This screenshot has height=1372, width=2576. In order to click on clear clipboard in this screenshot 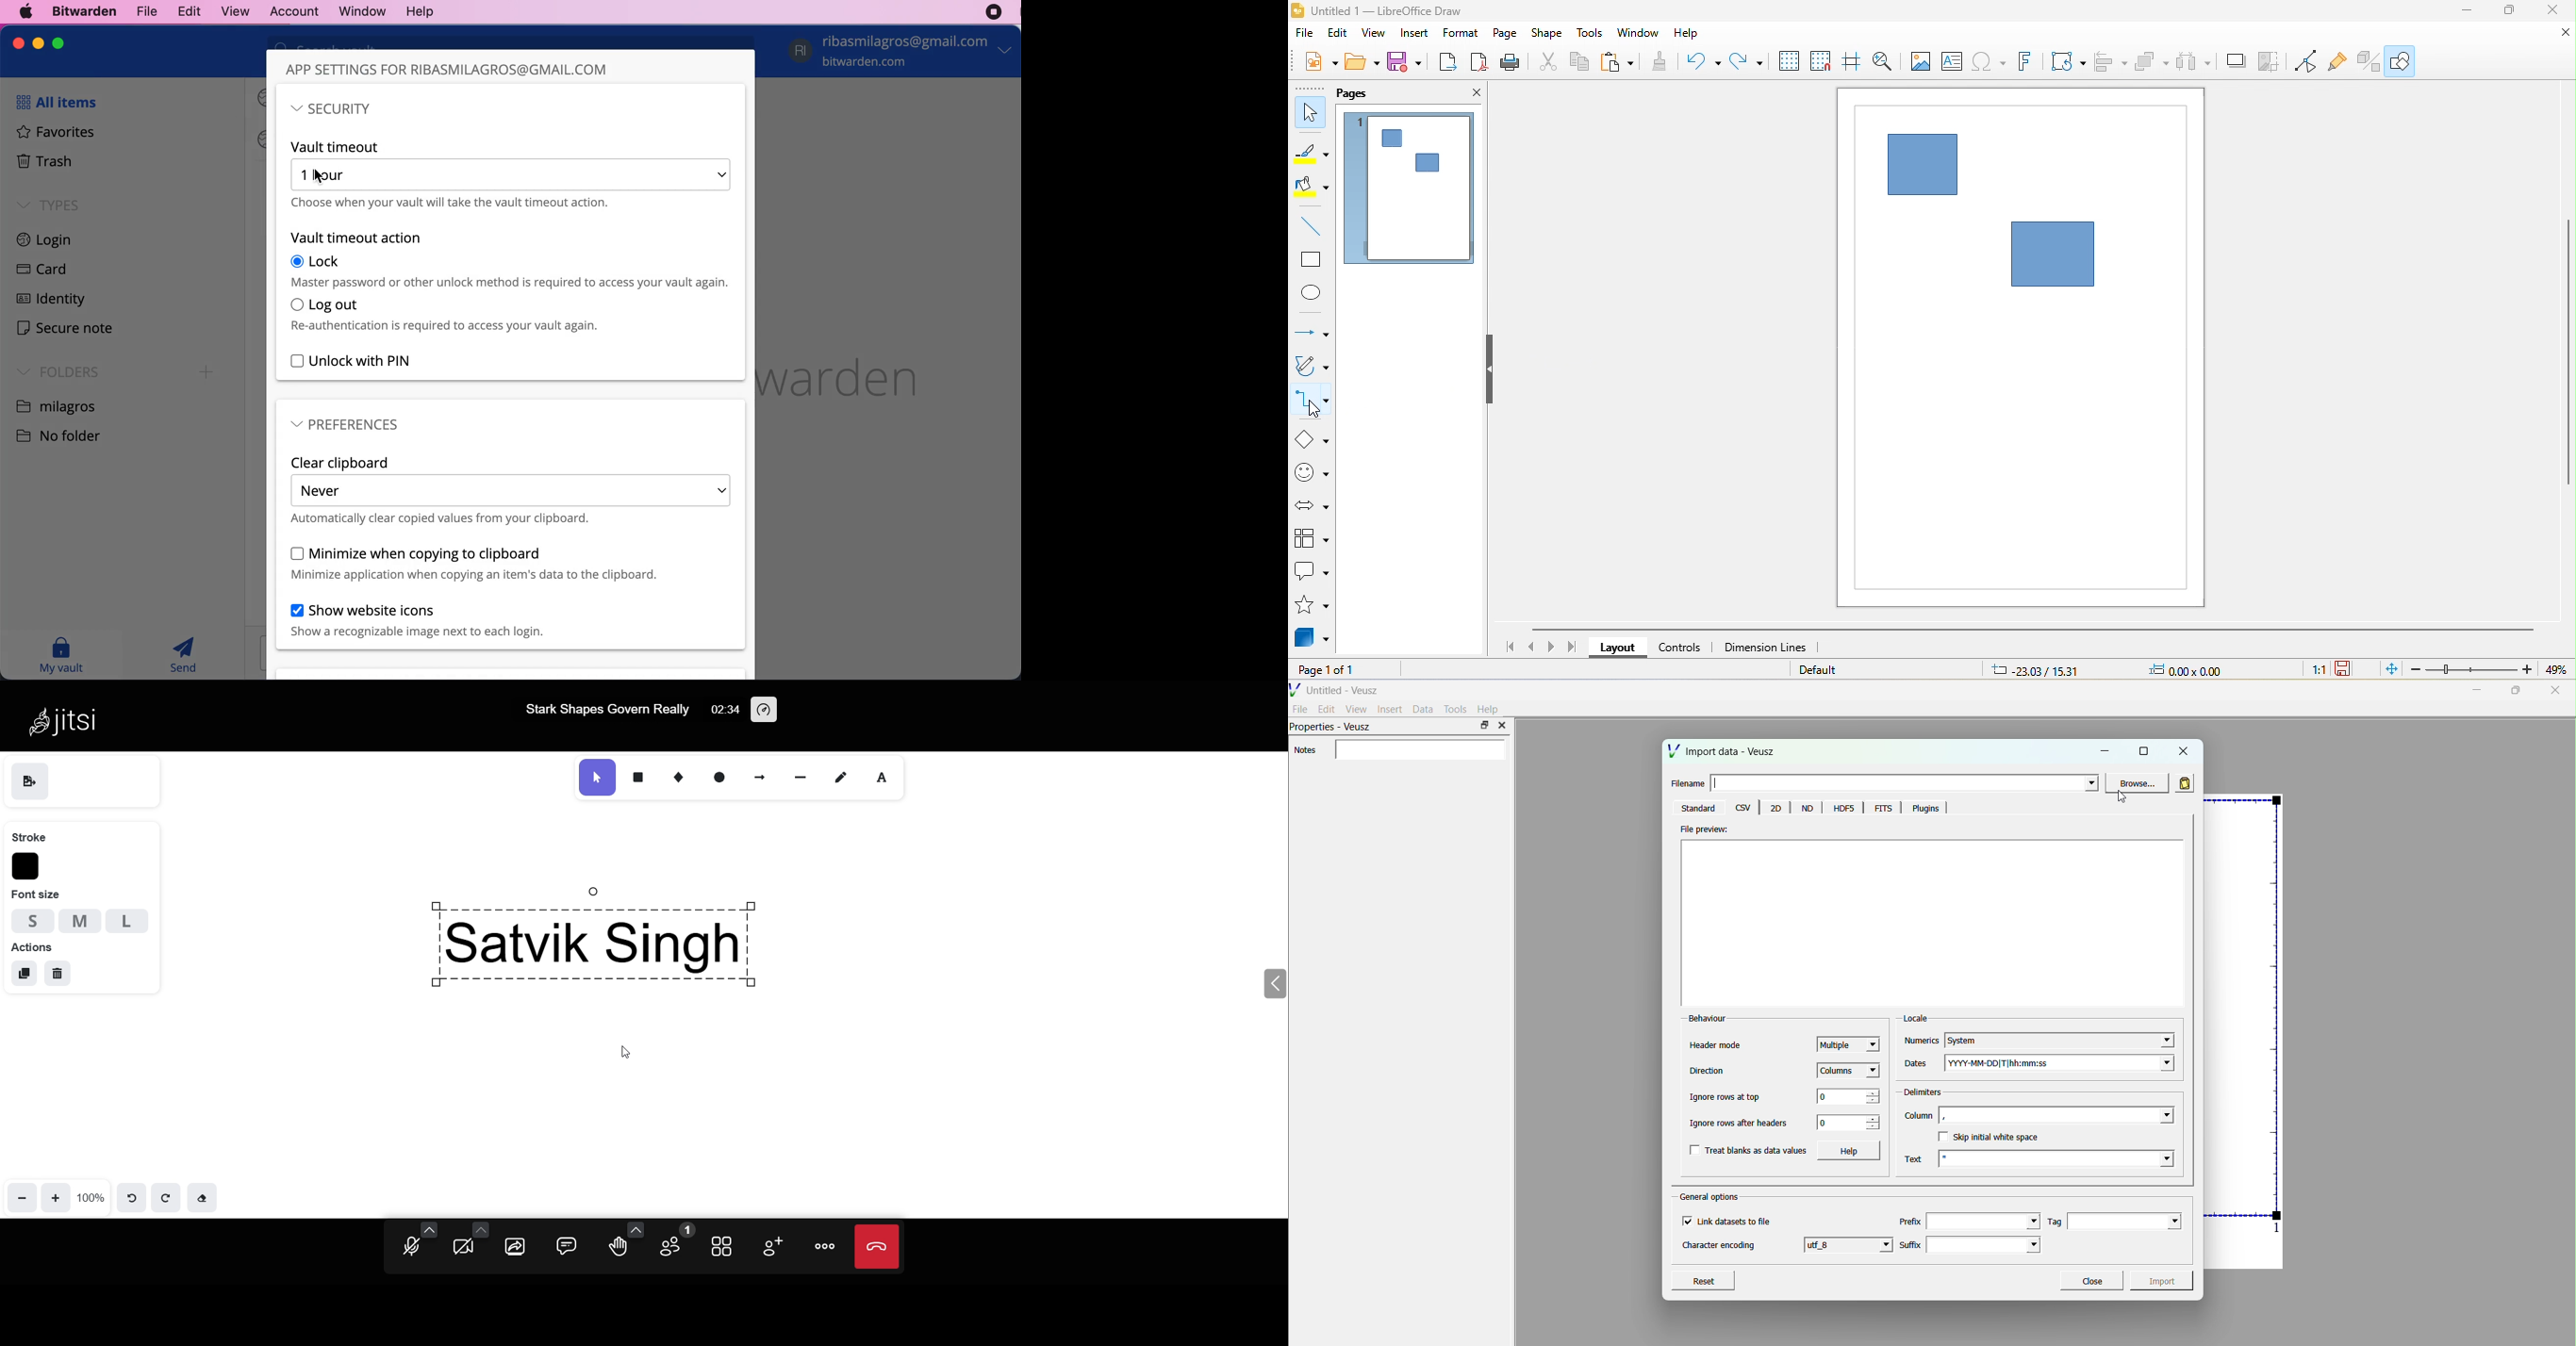, I will do `click(341, 462)`.